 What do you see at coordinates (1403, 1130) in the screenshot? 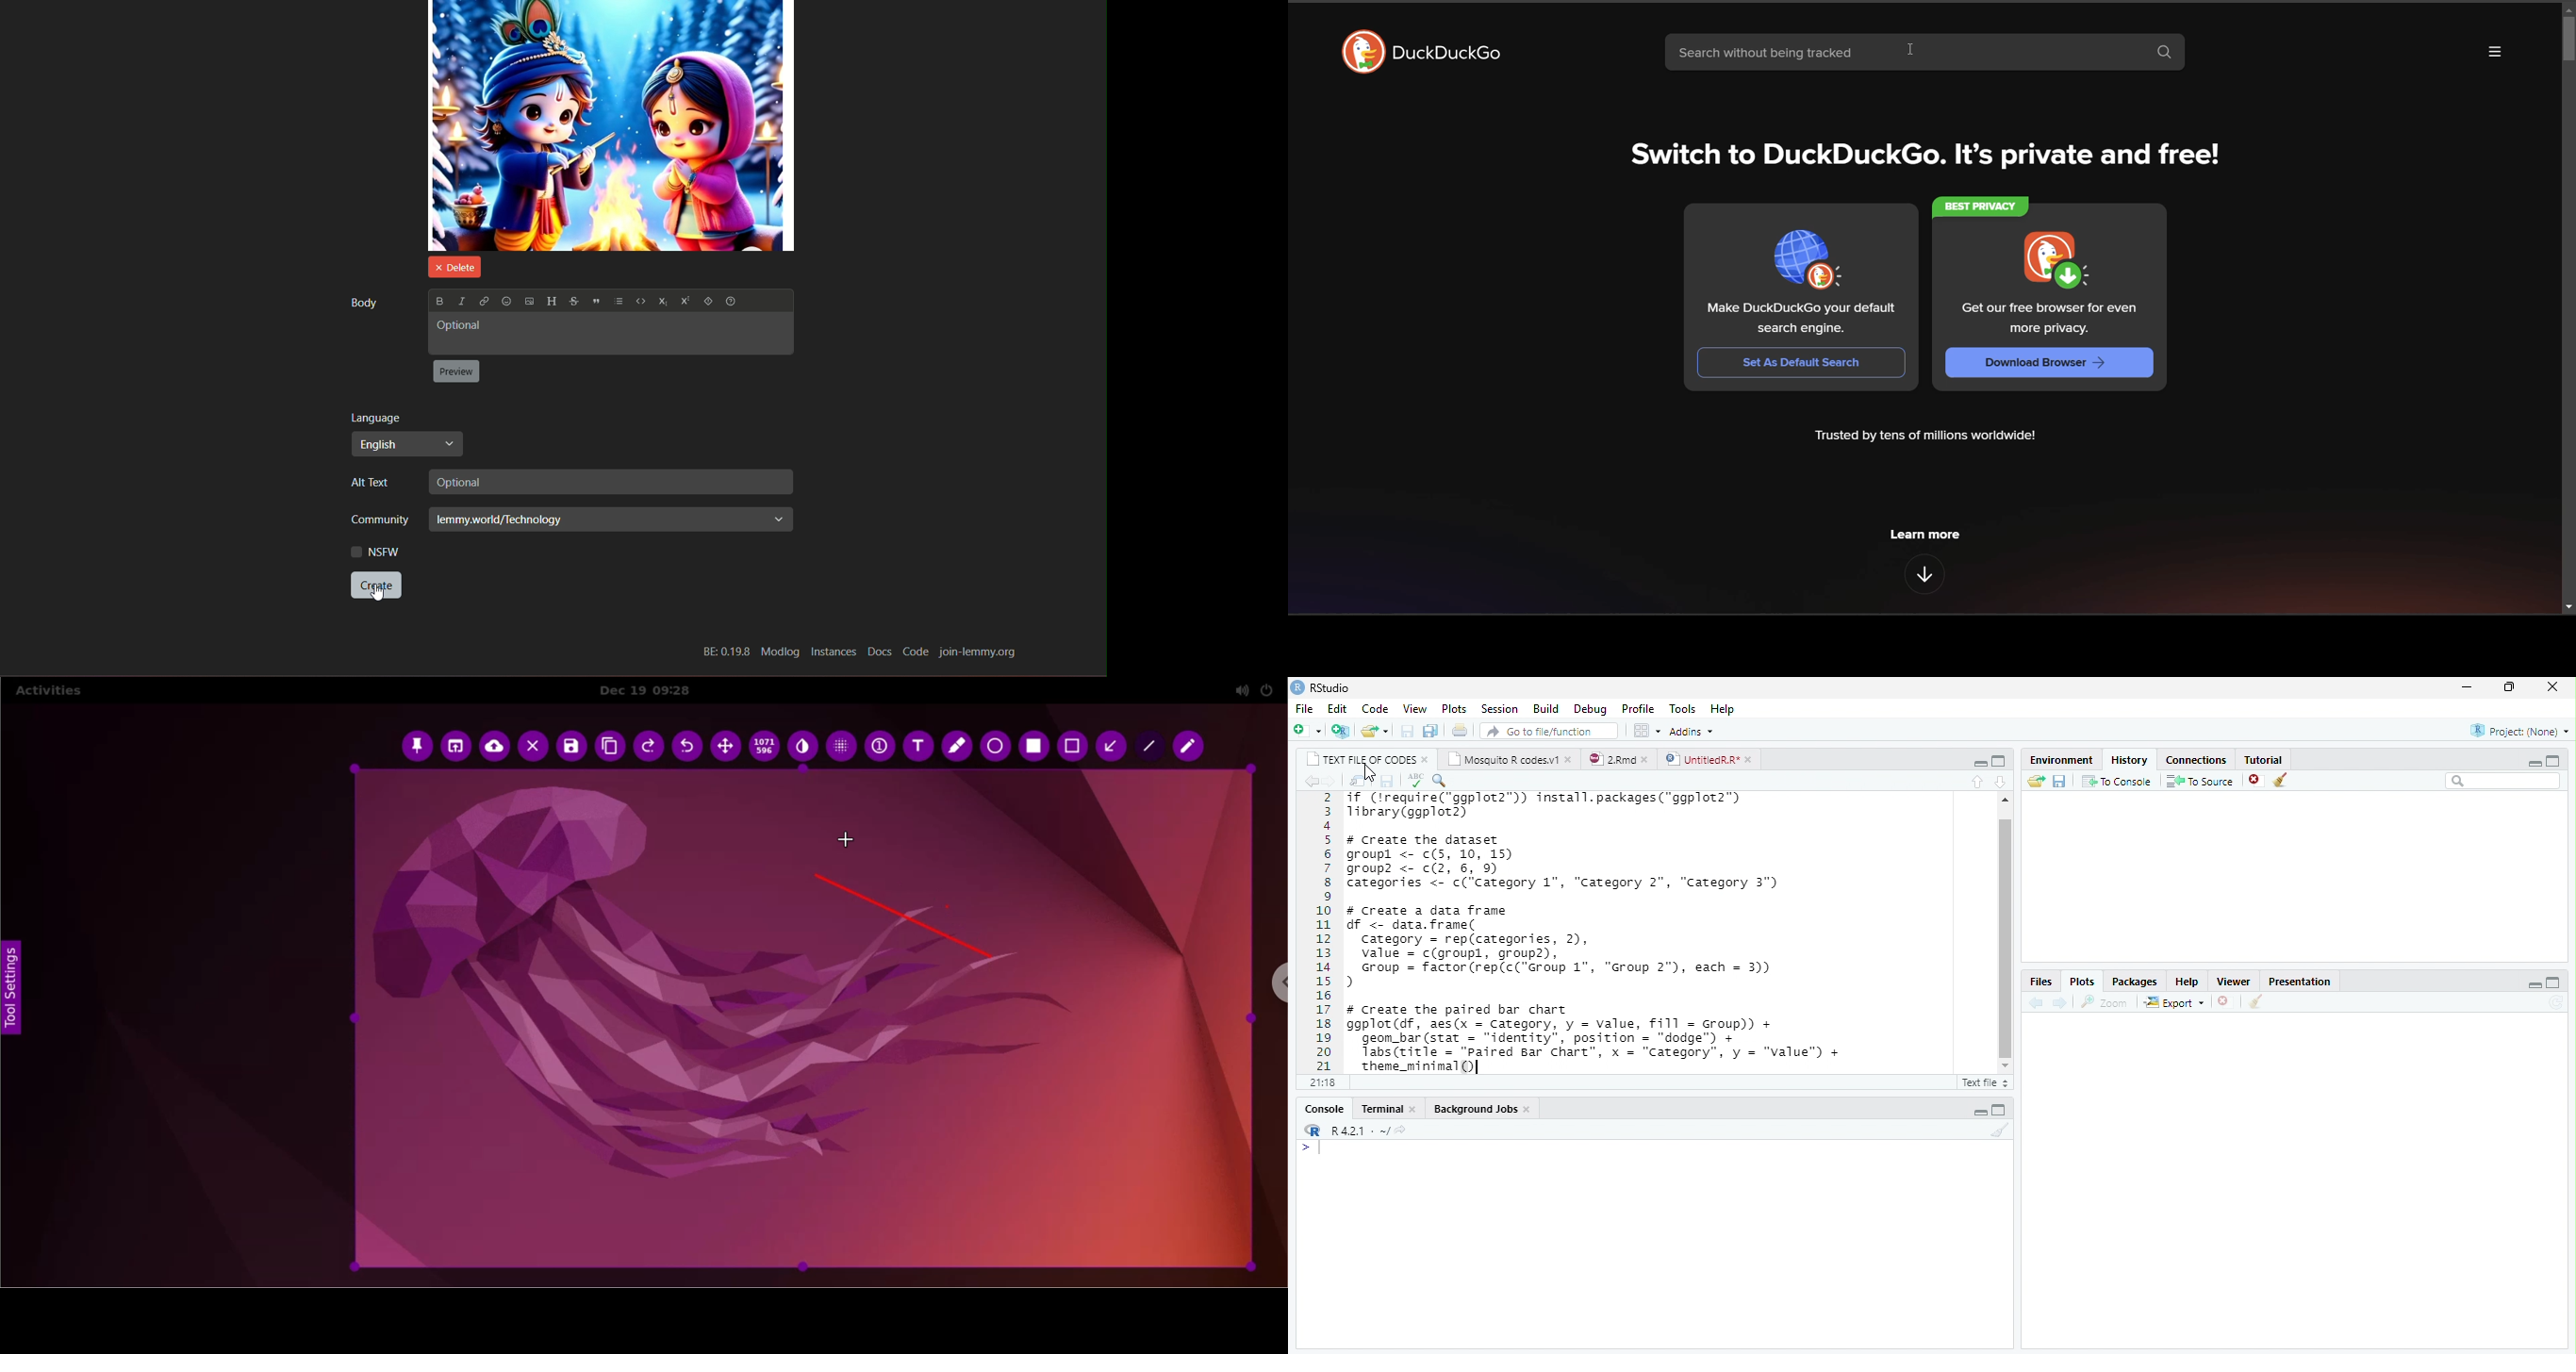
I see `share icon` at bounding box center [1403, 1130].